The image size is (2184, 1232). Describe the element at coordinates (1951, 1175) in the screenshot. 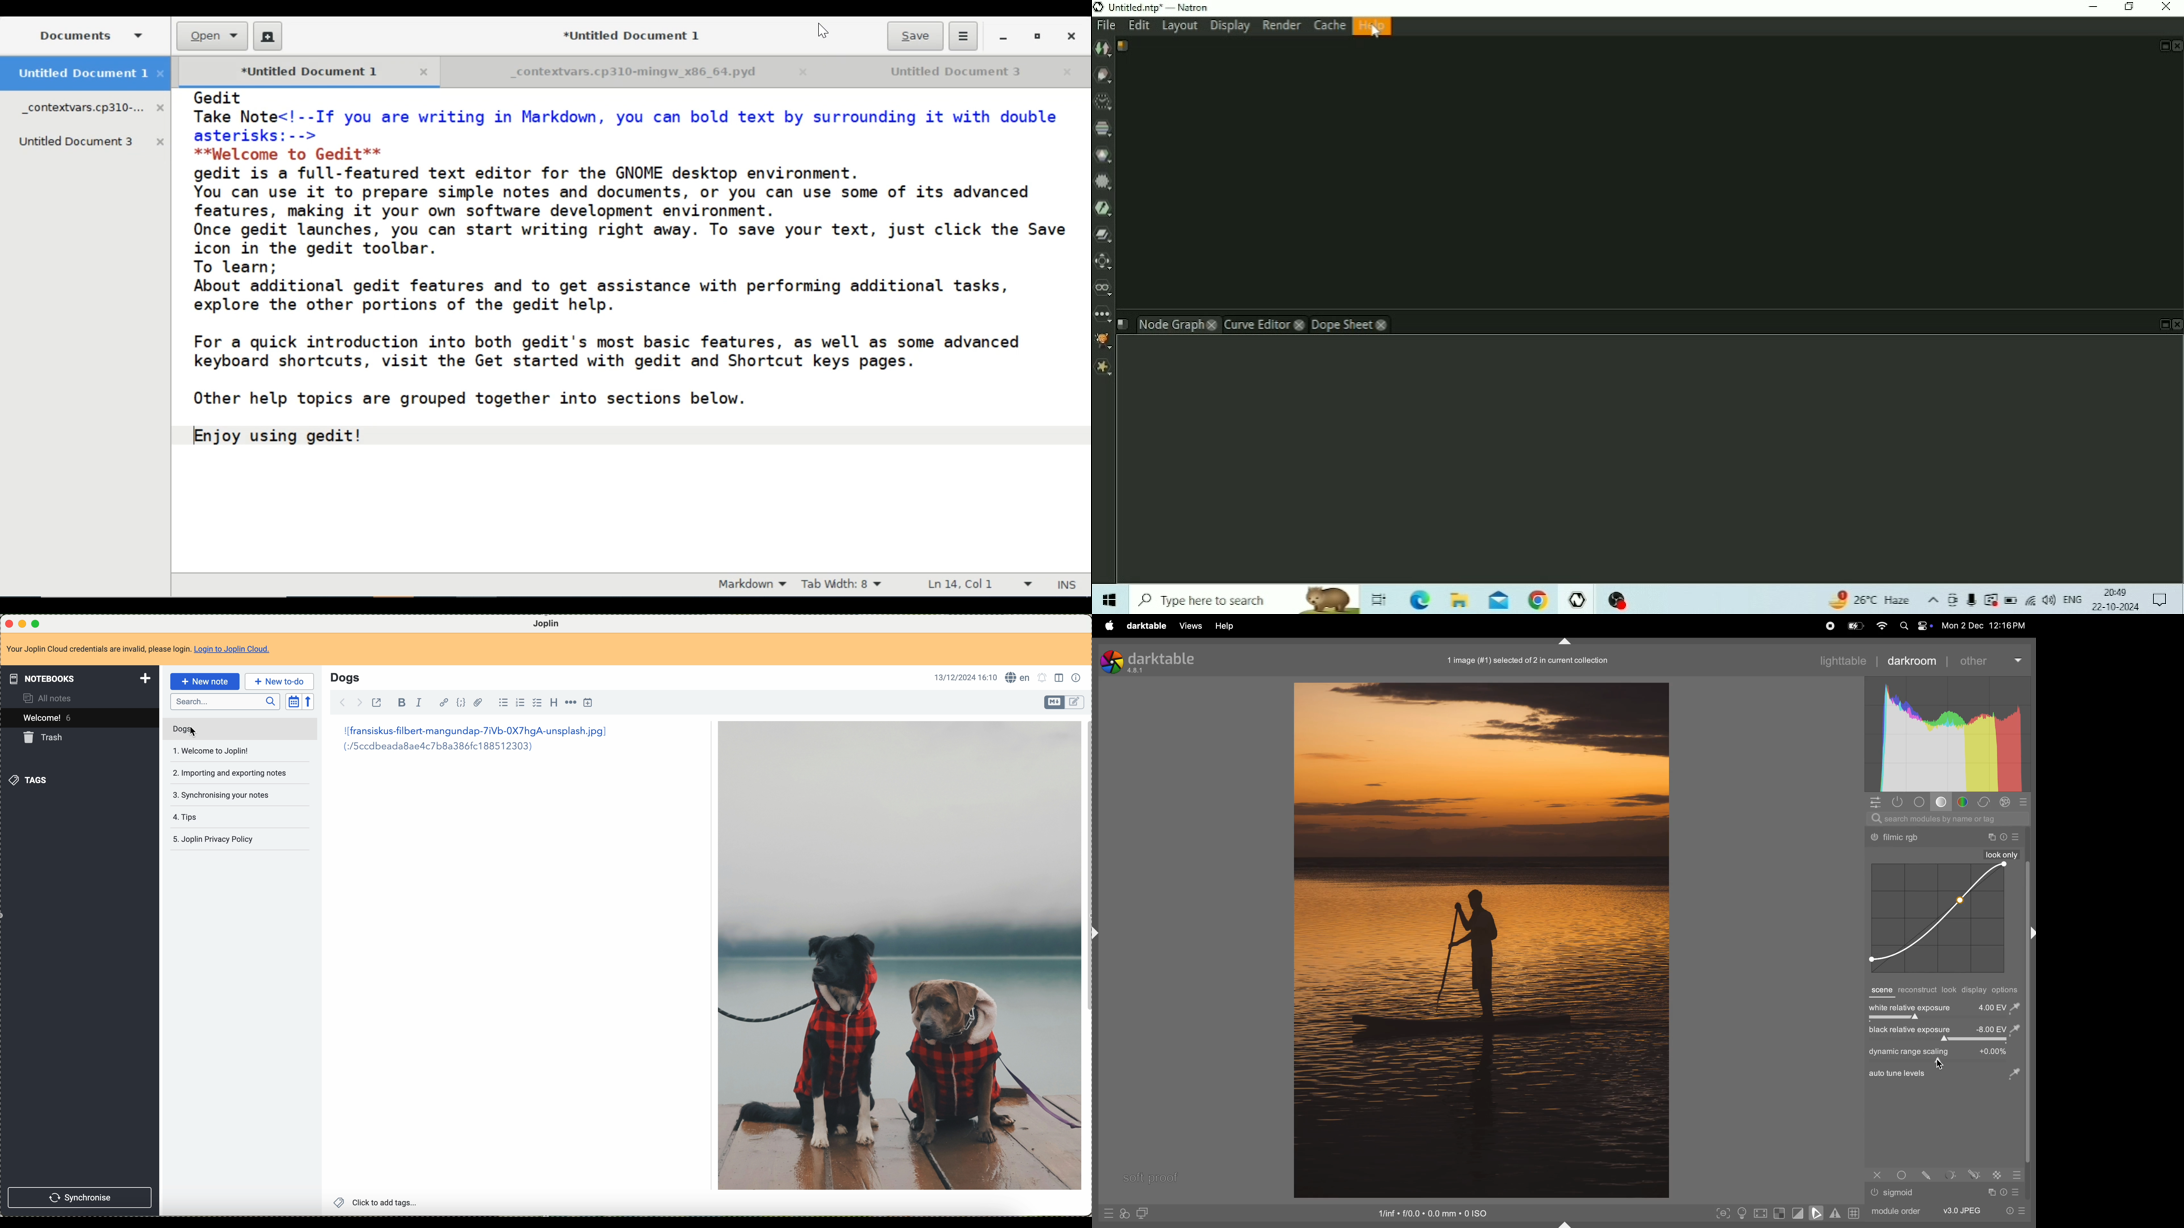

I see `` at that location.